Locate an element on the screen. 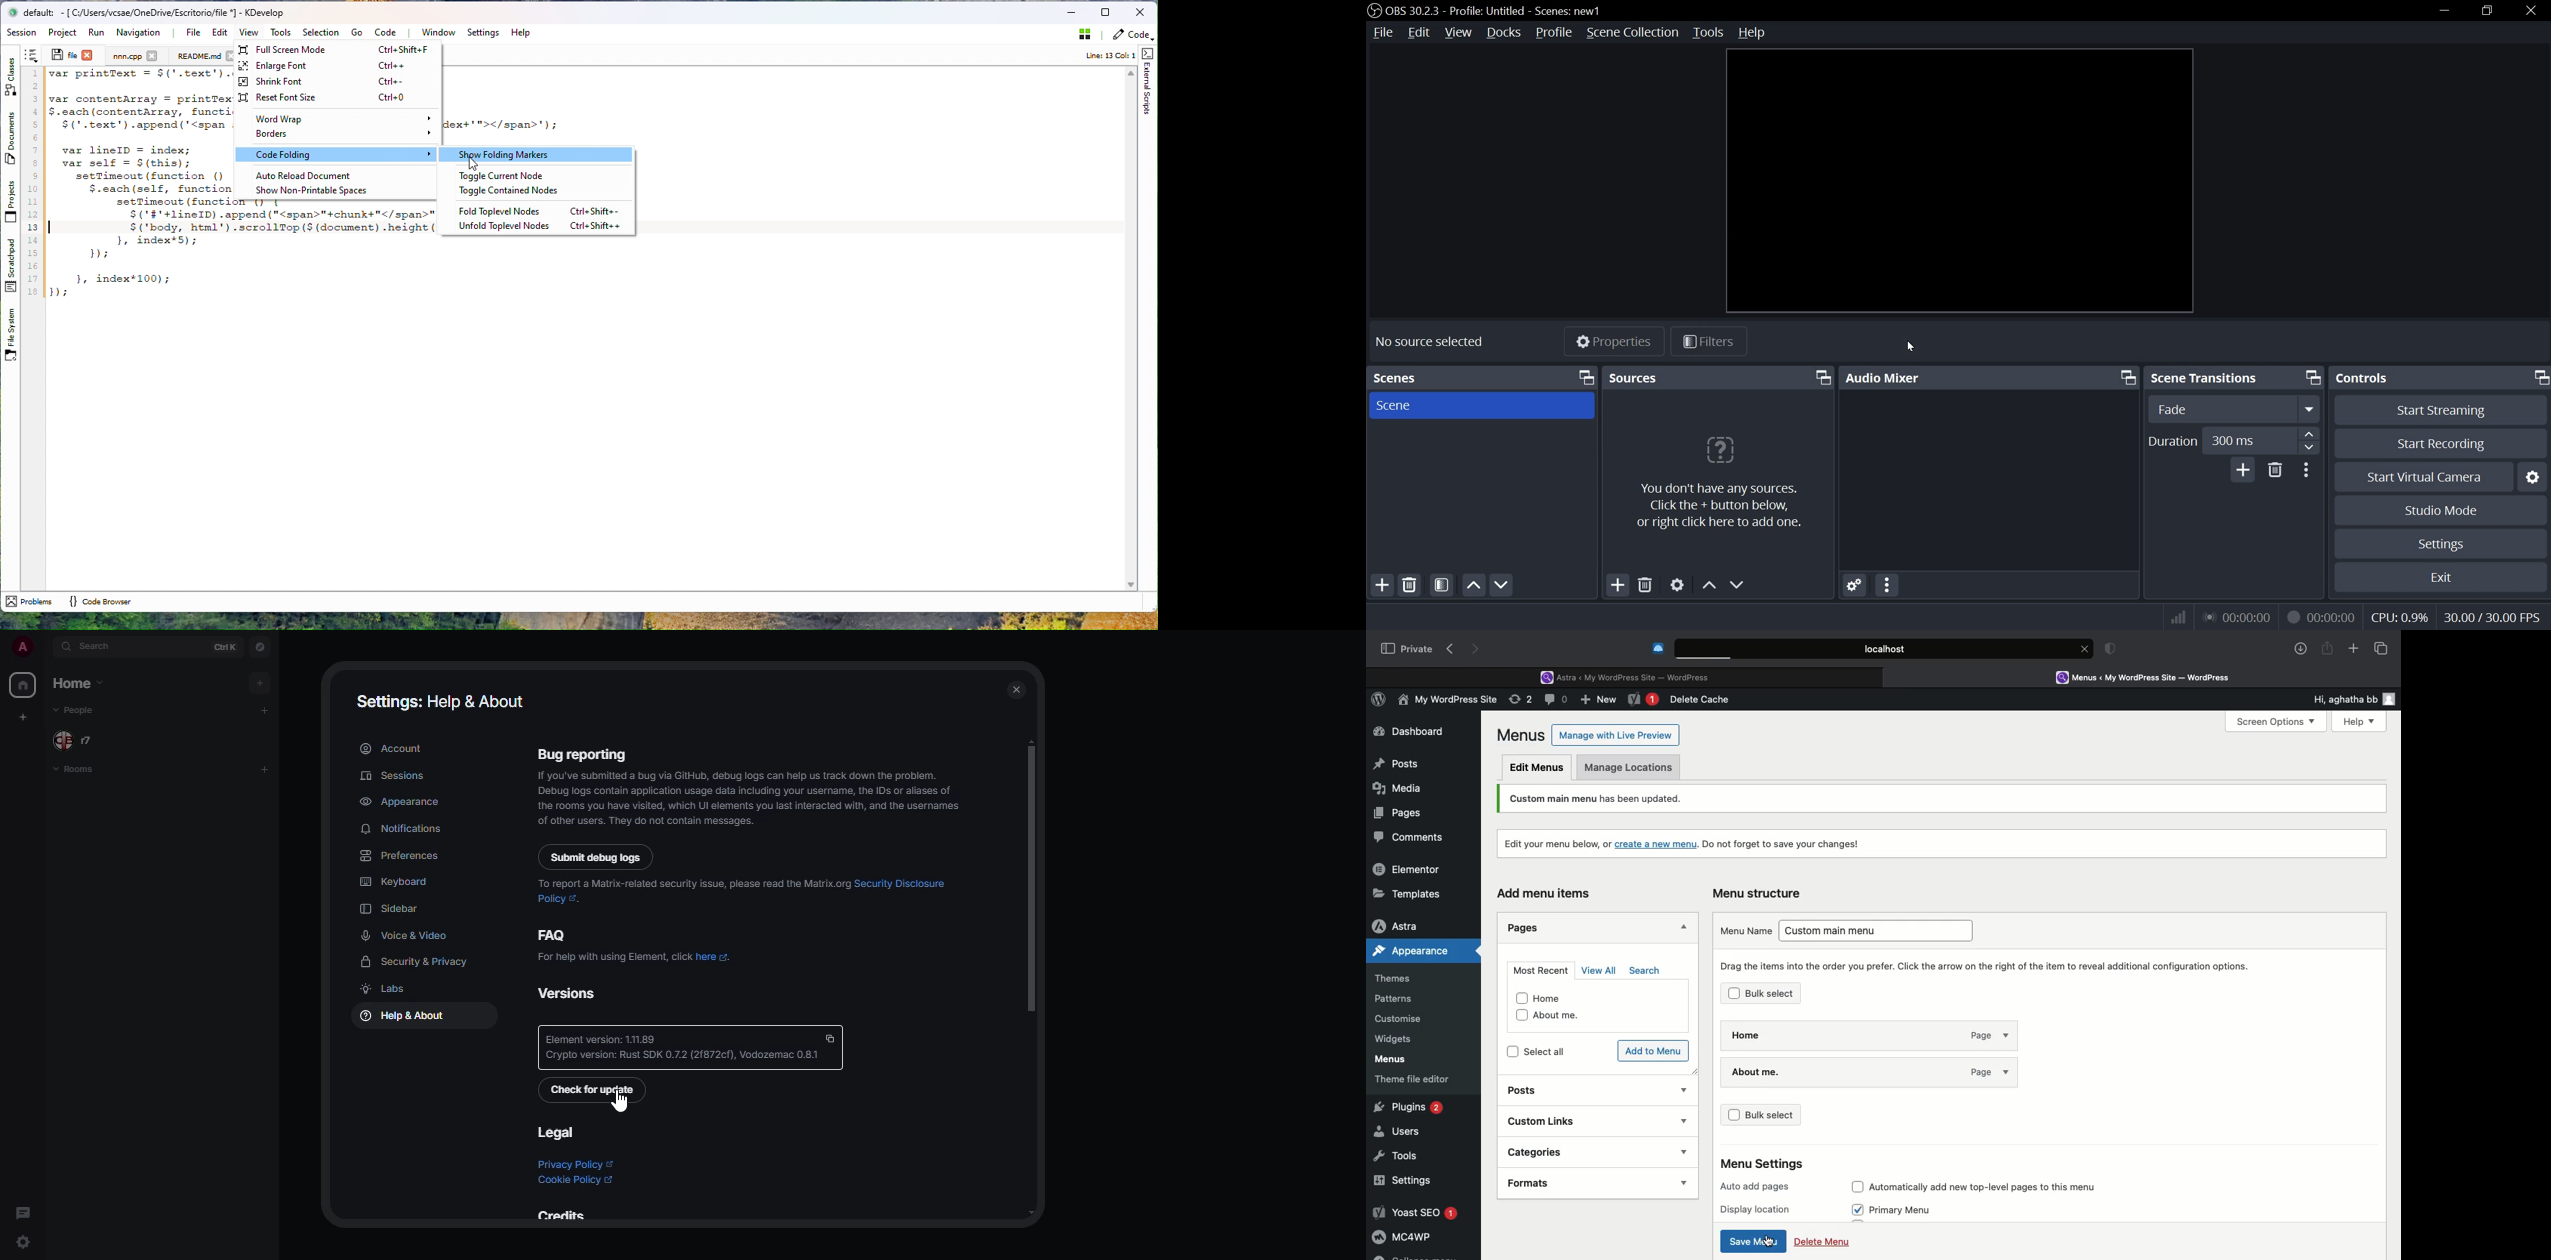 The image size is (2576, 1260). application name is located at coordinates (162, 13).